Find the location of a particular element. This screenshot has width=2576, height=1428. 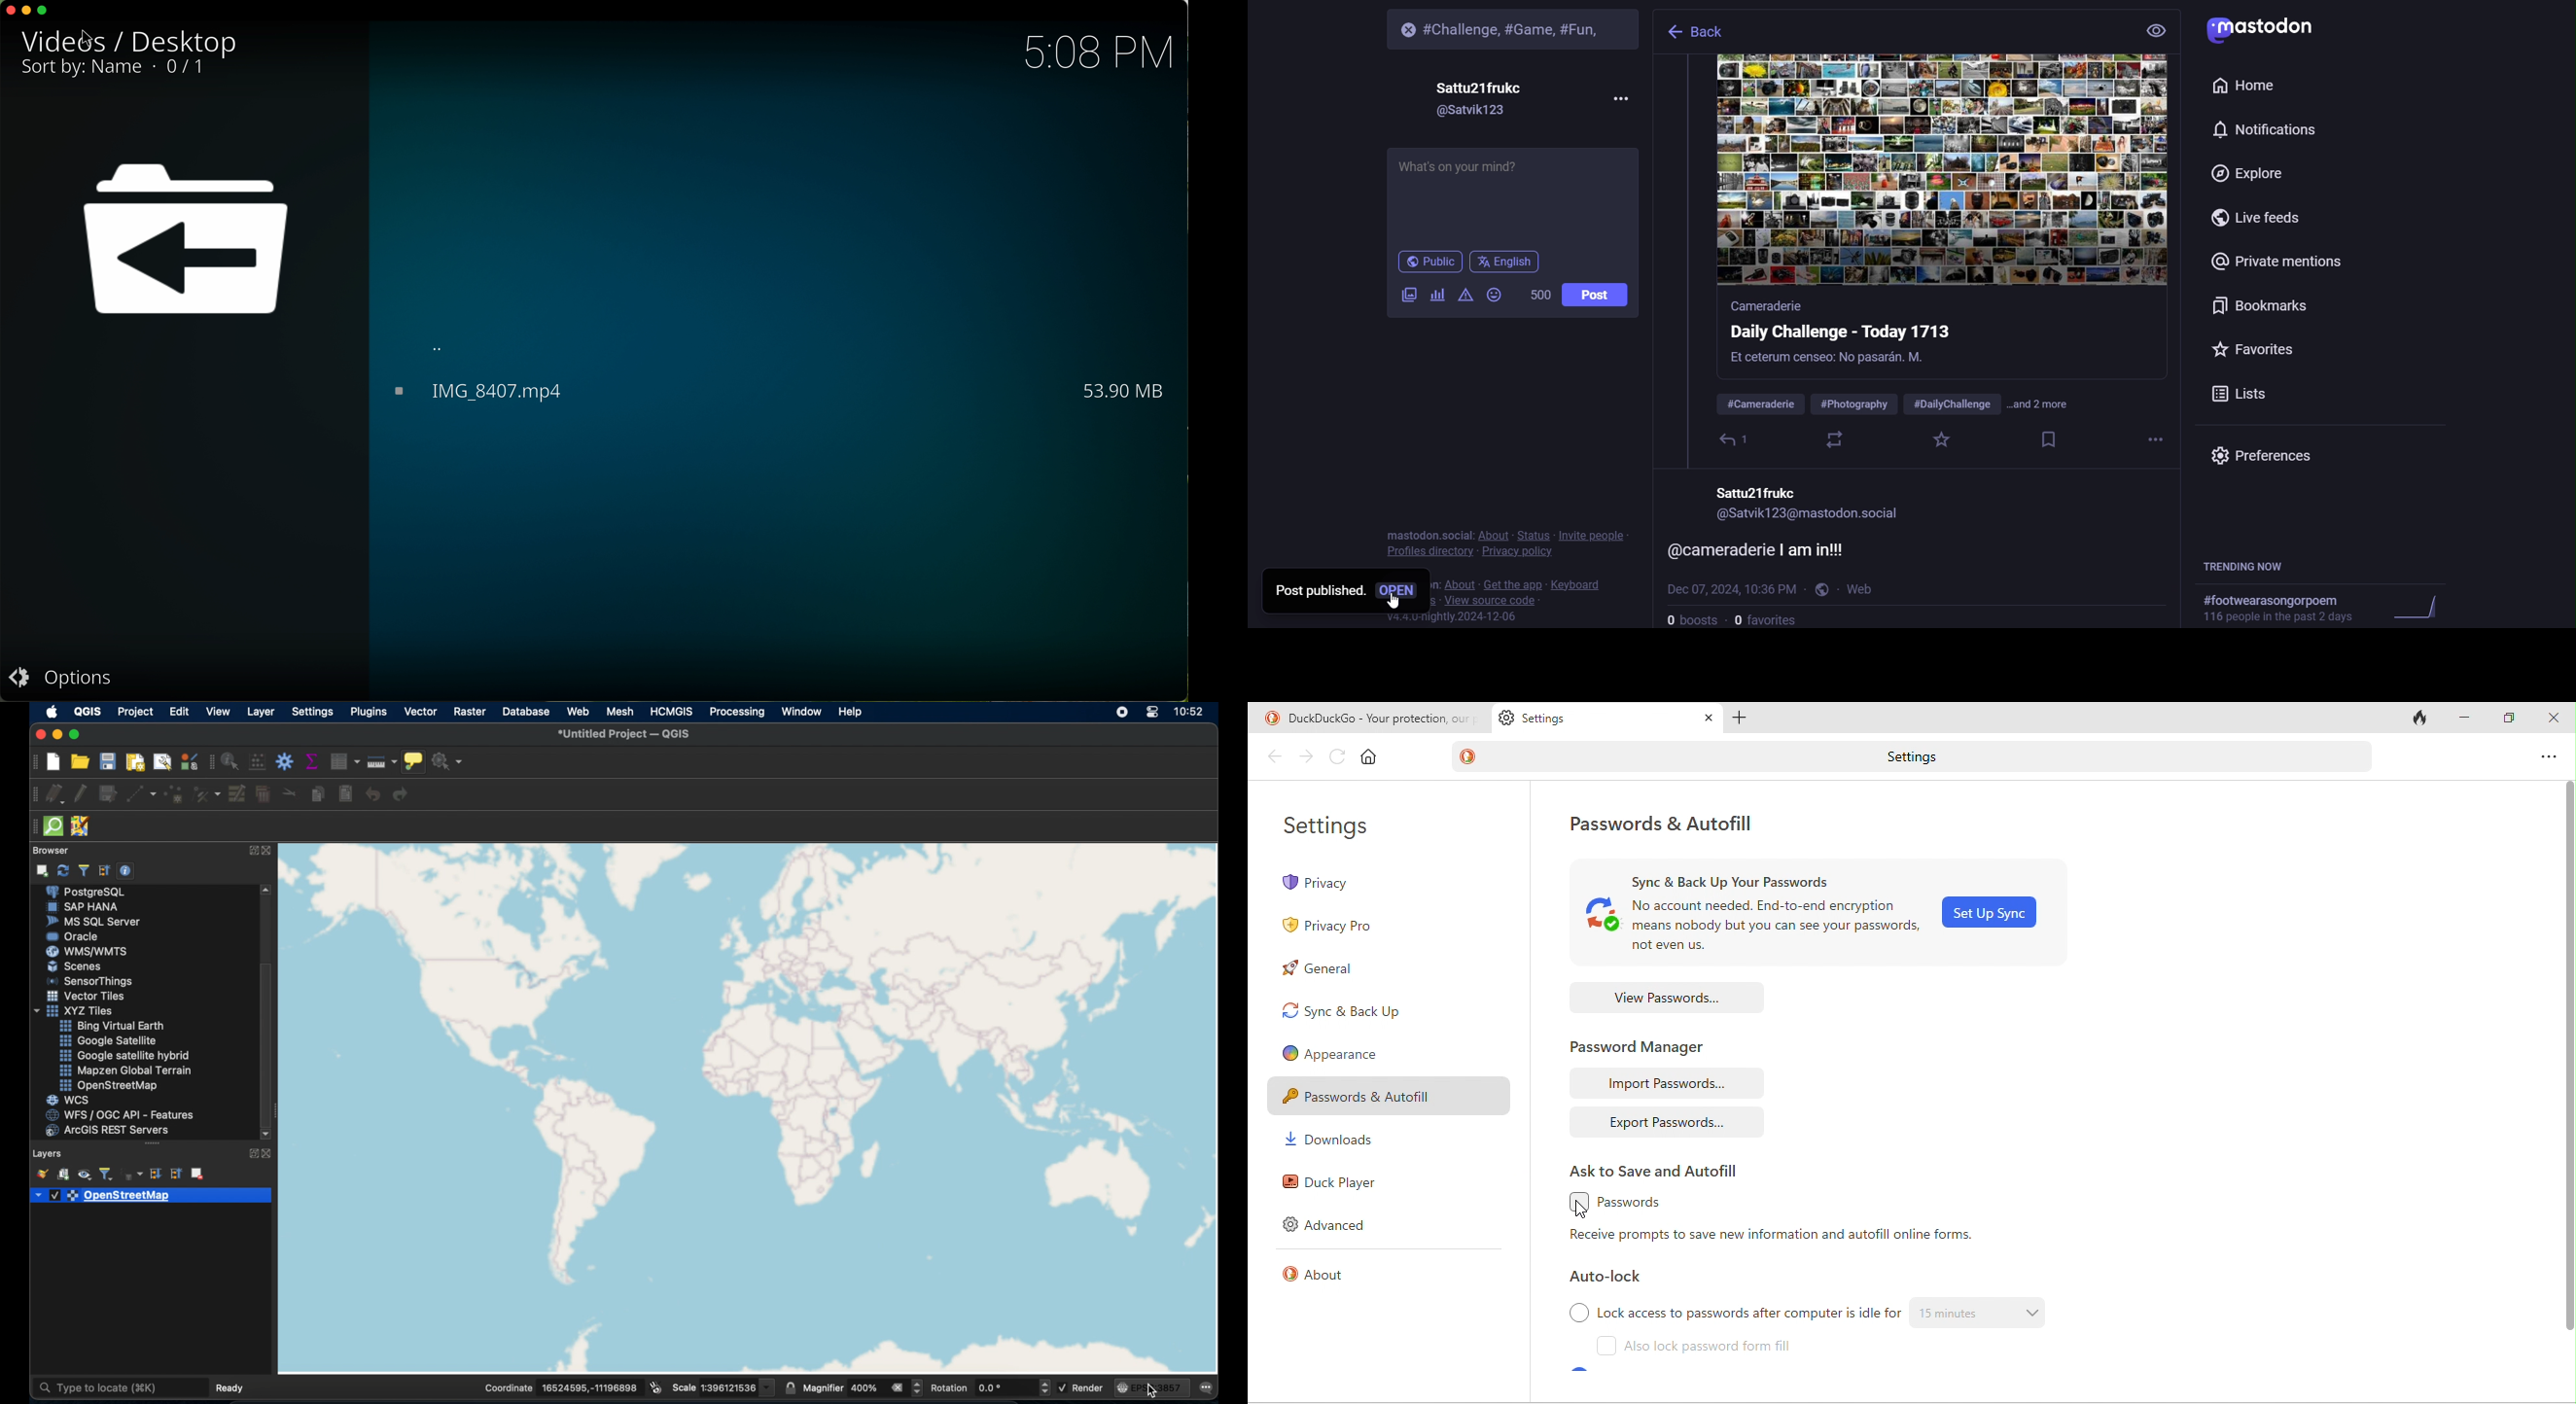

rotation 0.0 is located at coordinates (990, 1386).